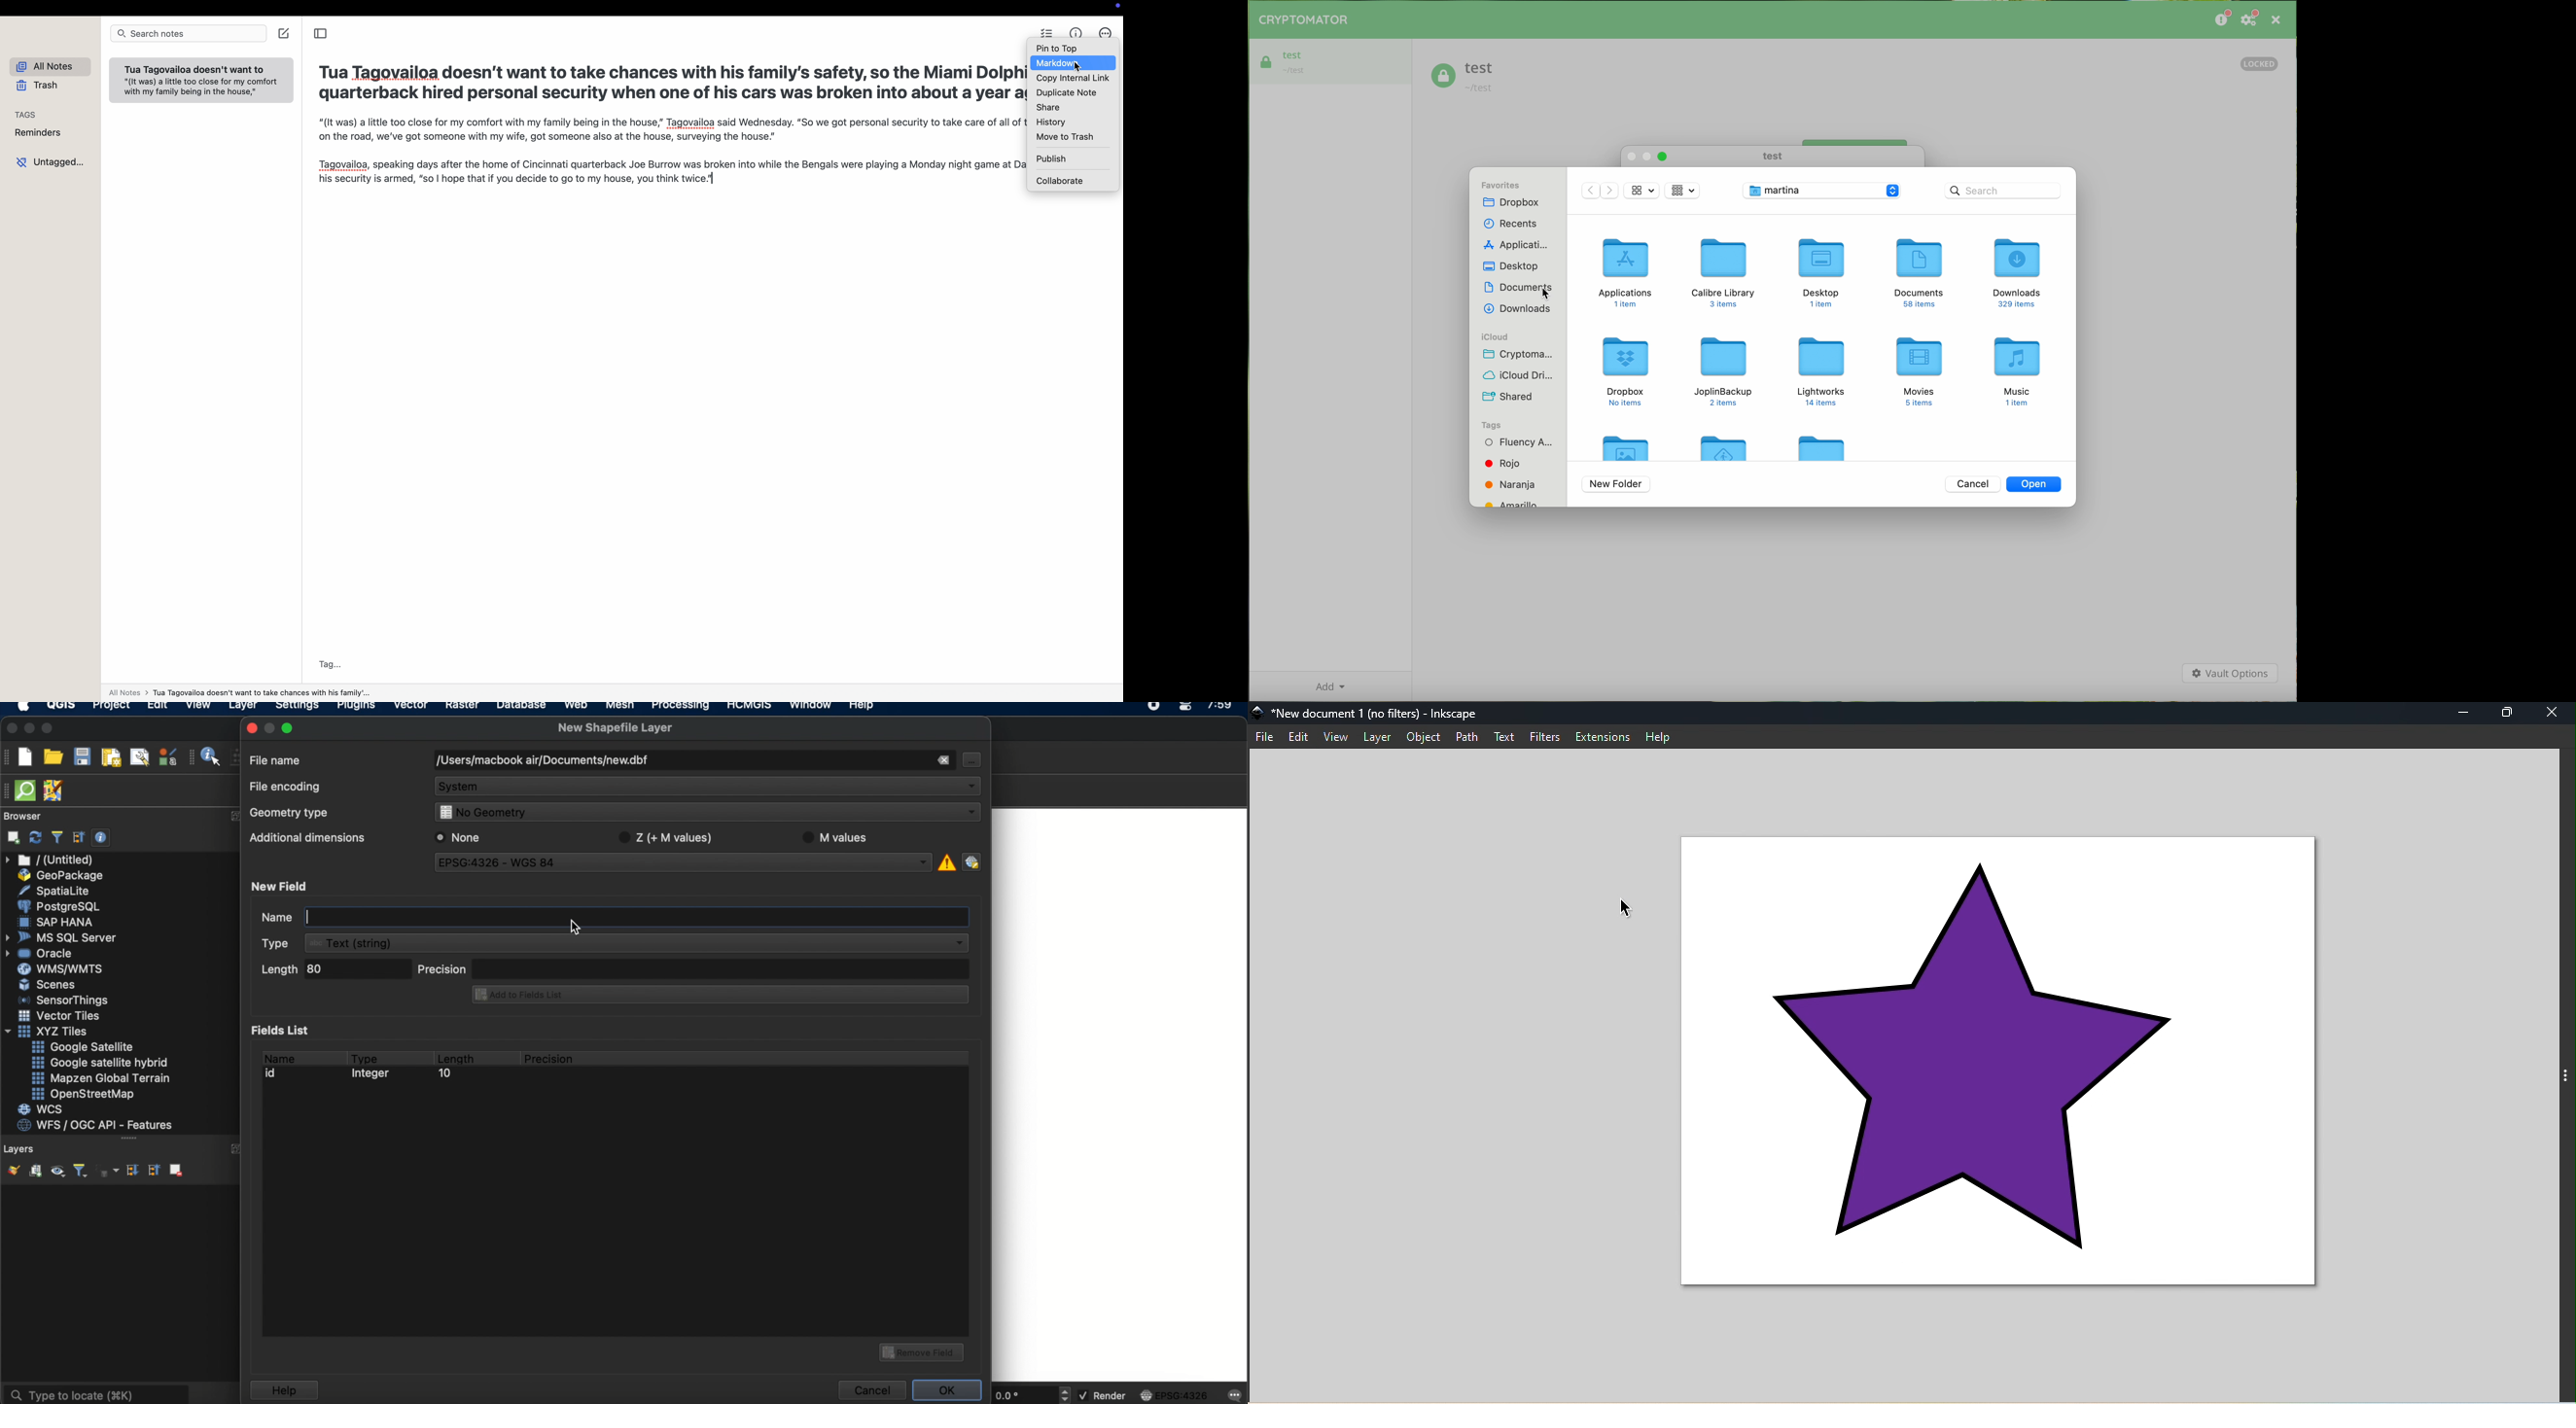 This screenshot has height=1428, width=2576. Describe the element at coordinates (293, 814) in the screenshot. I see `Geometry type` at that location.